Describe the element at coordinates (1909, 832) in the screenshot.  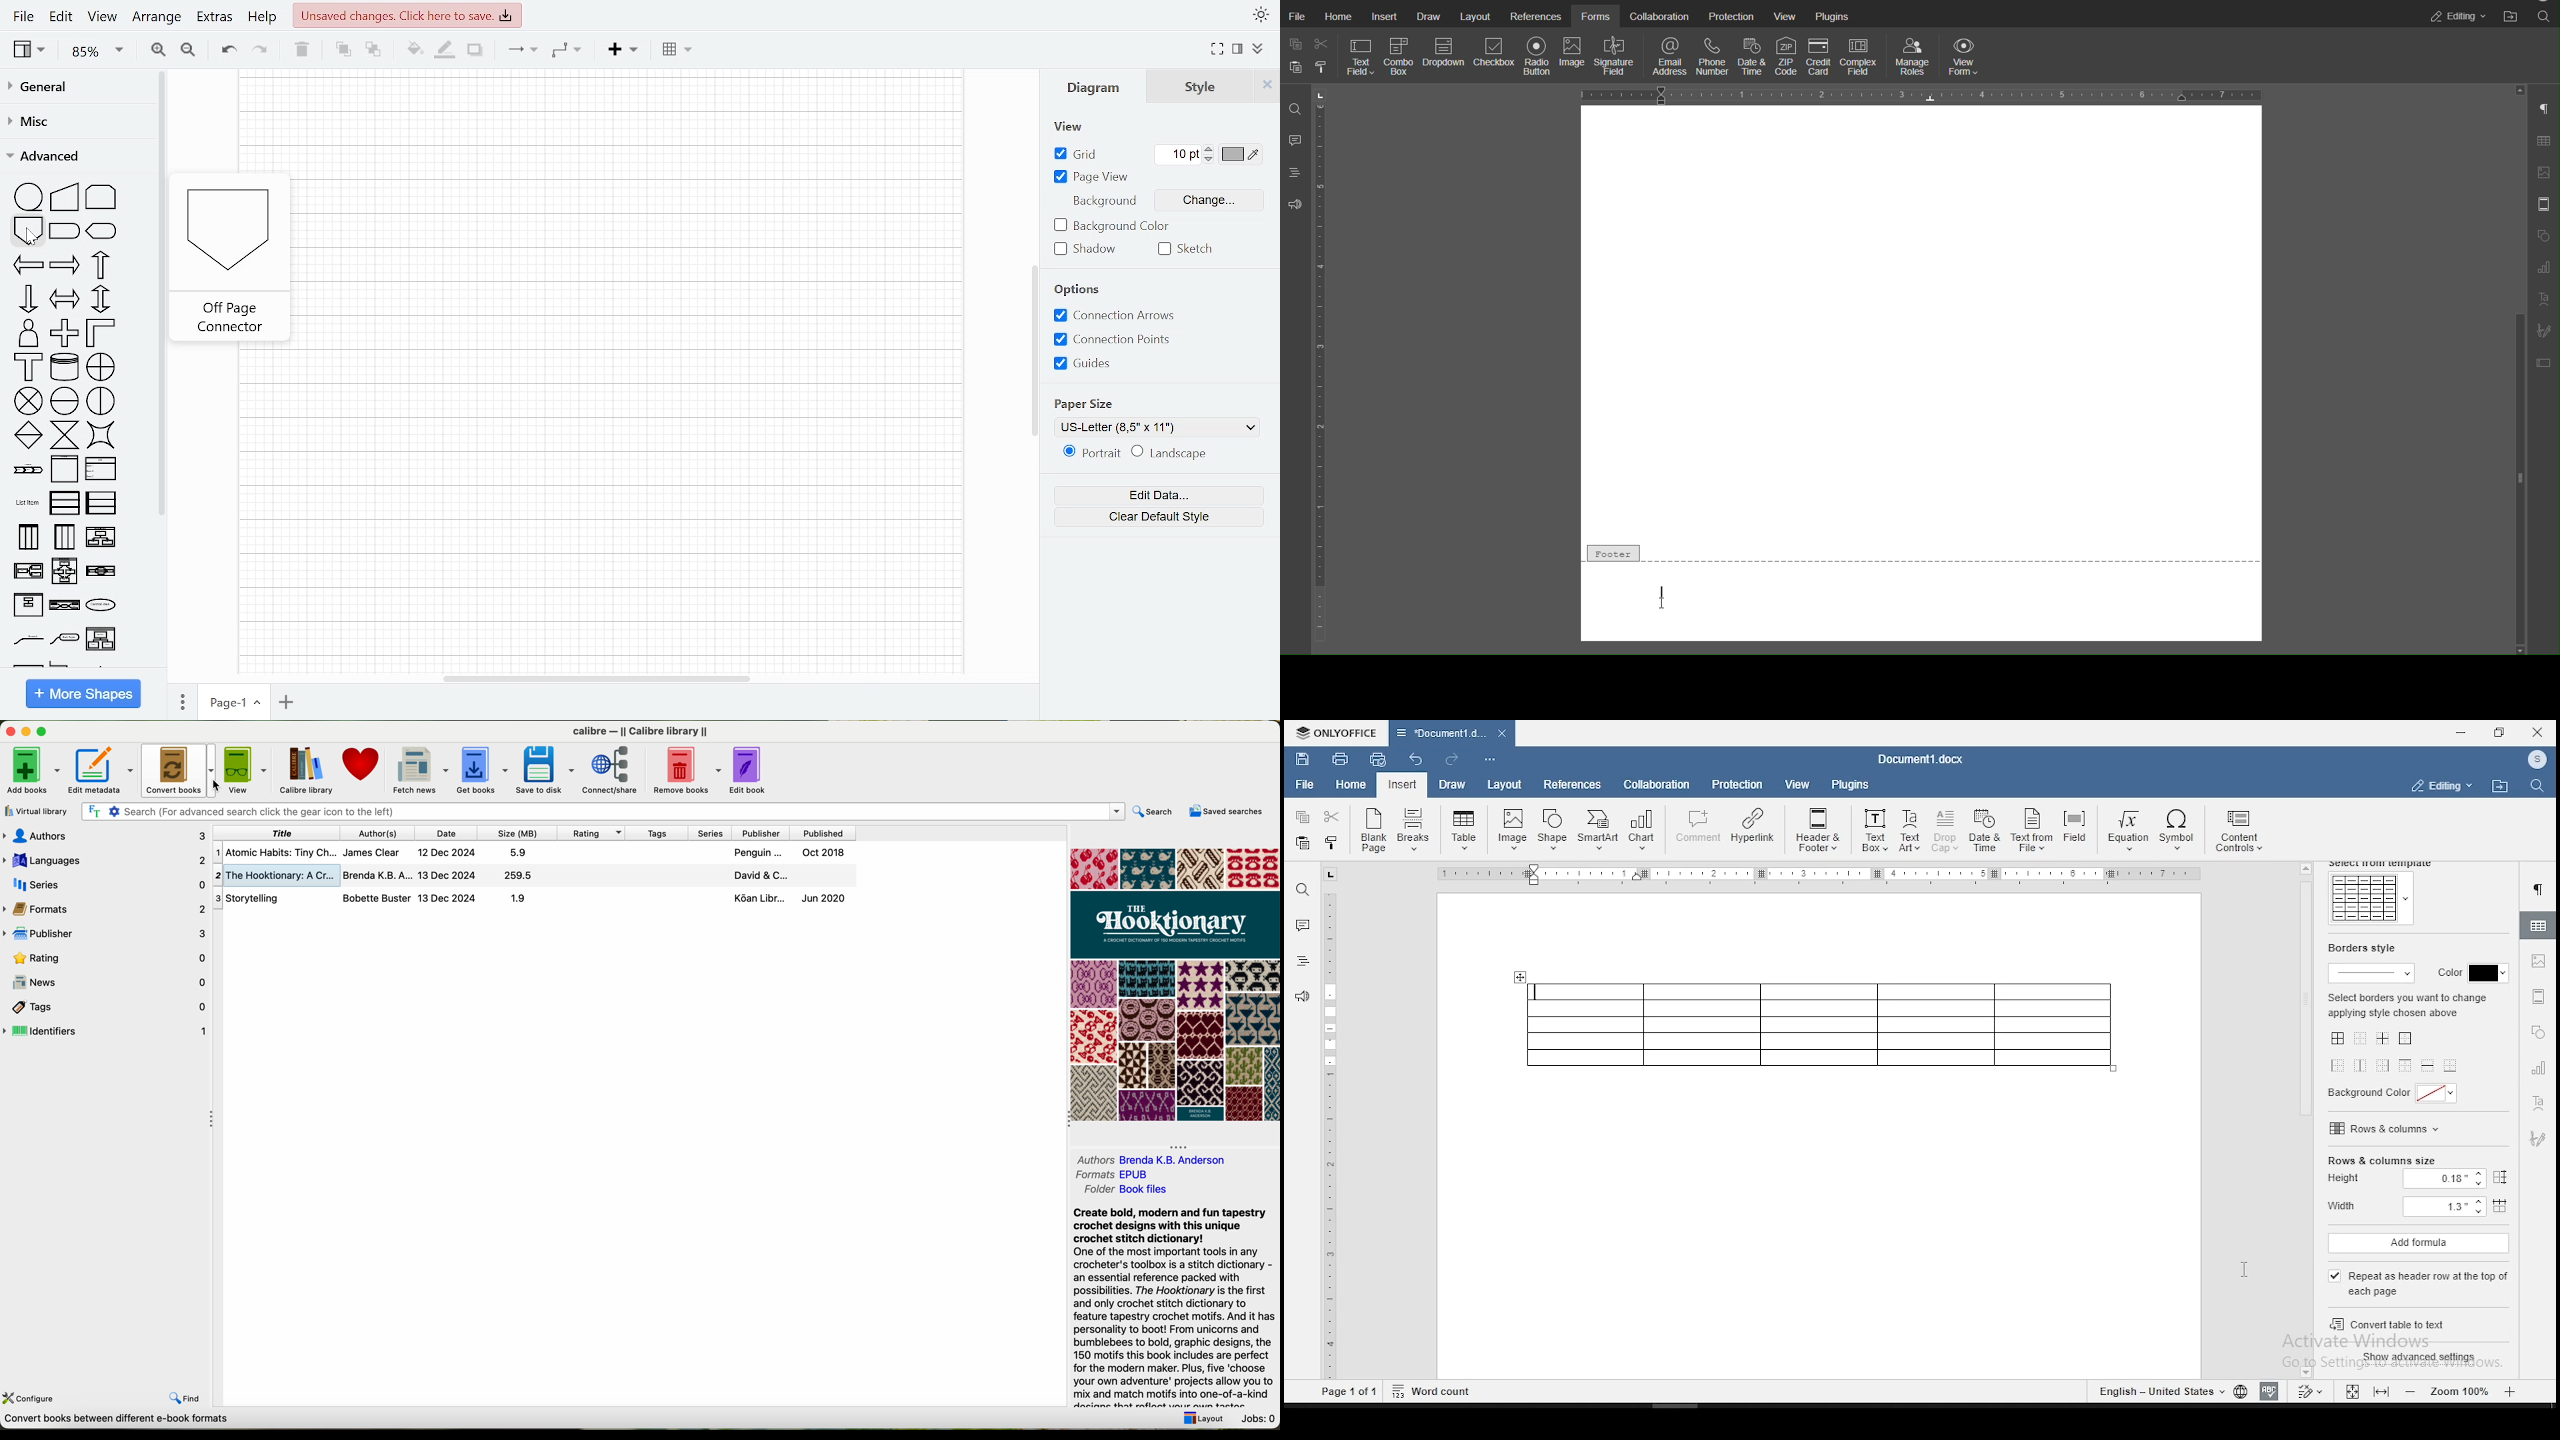
I see `TextArt` at that location.